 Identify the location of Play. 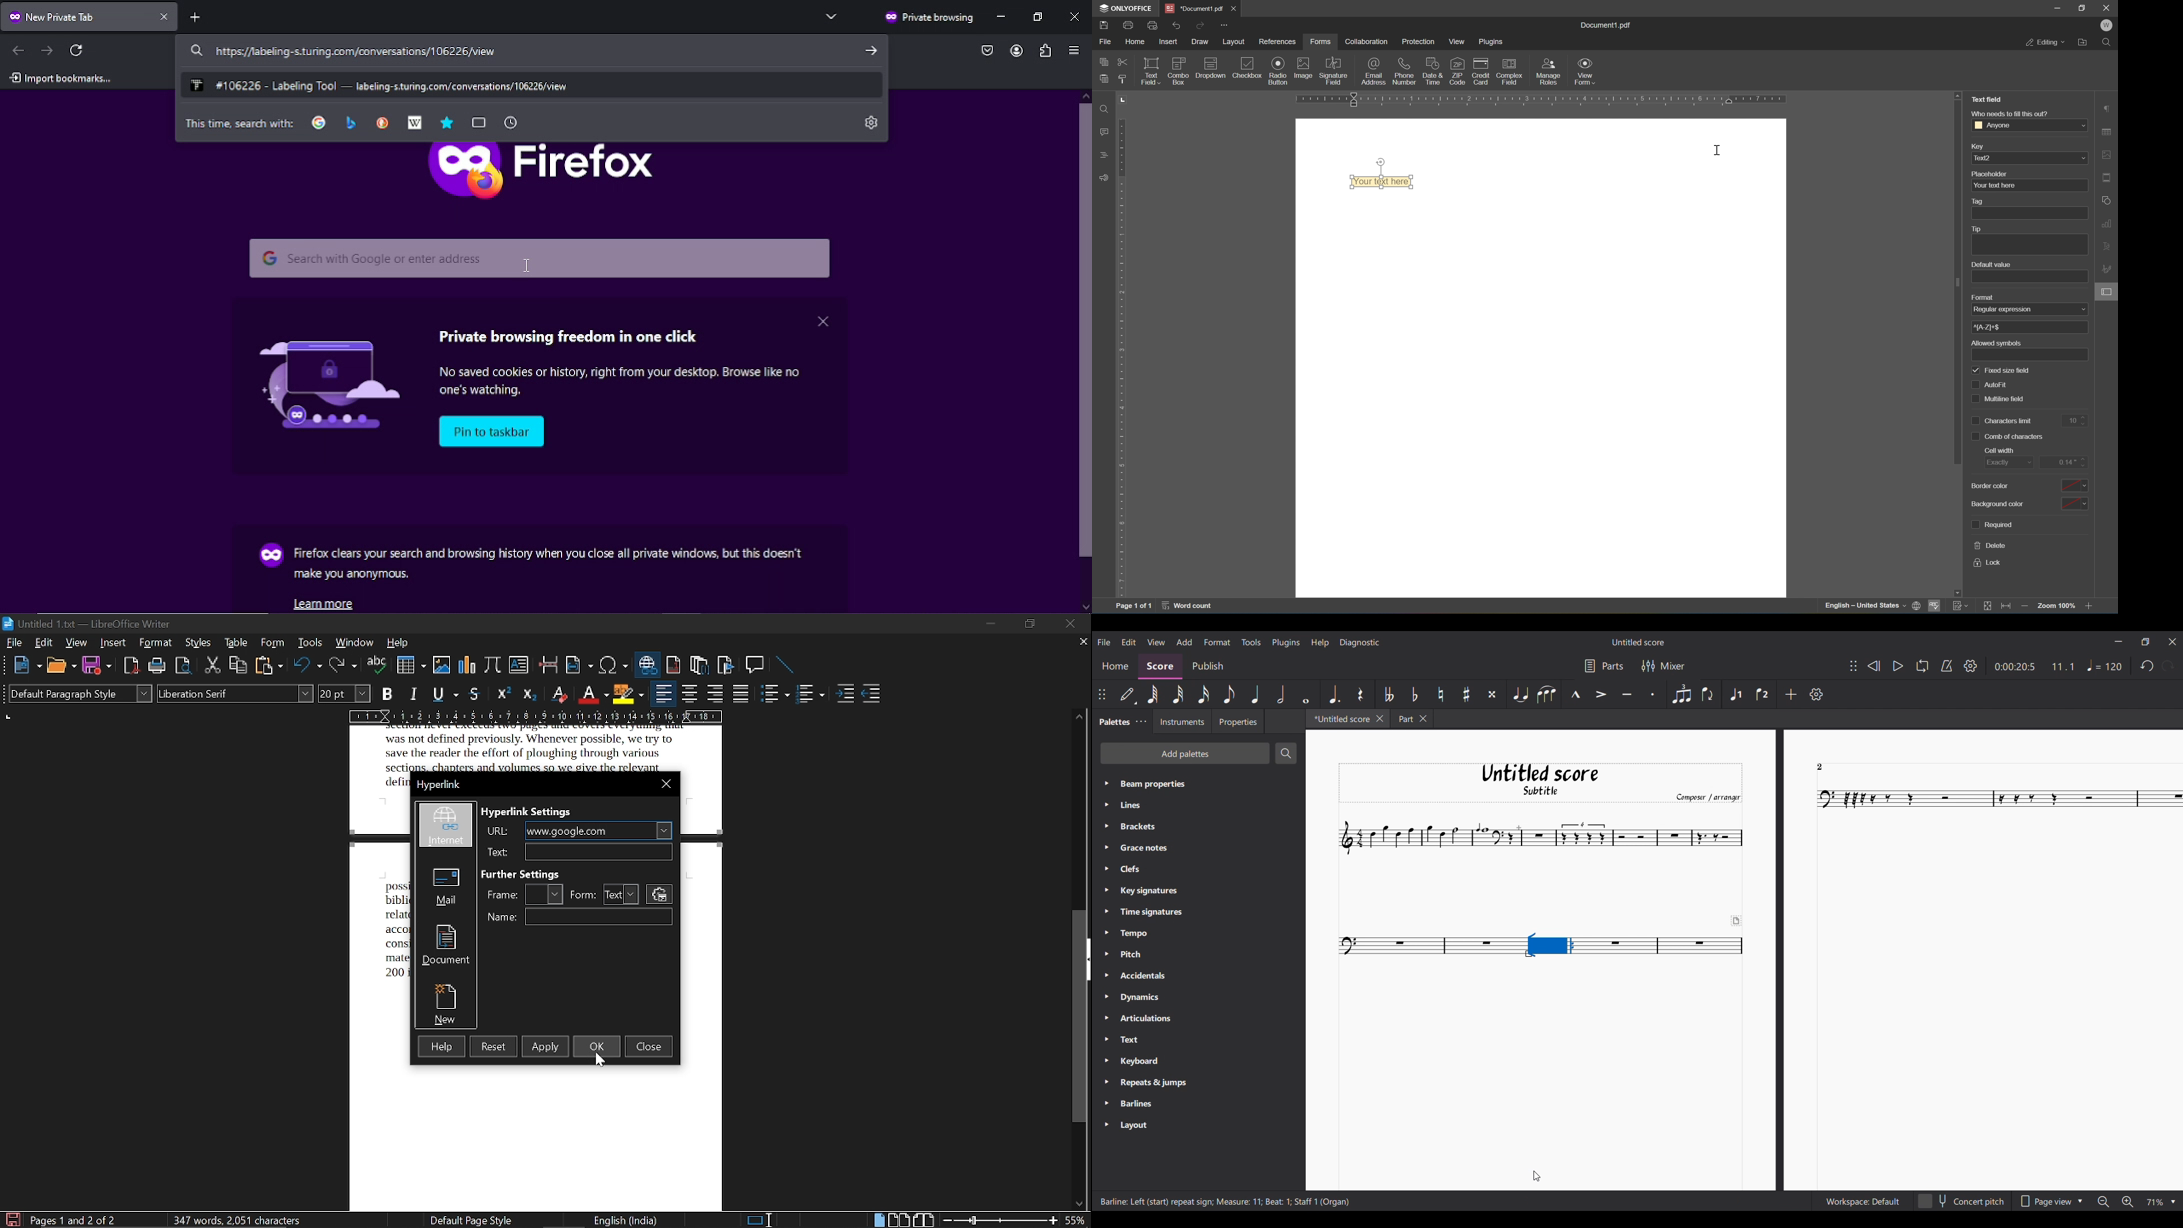
(1899, 666).